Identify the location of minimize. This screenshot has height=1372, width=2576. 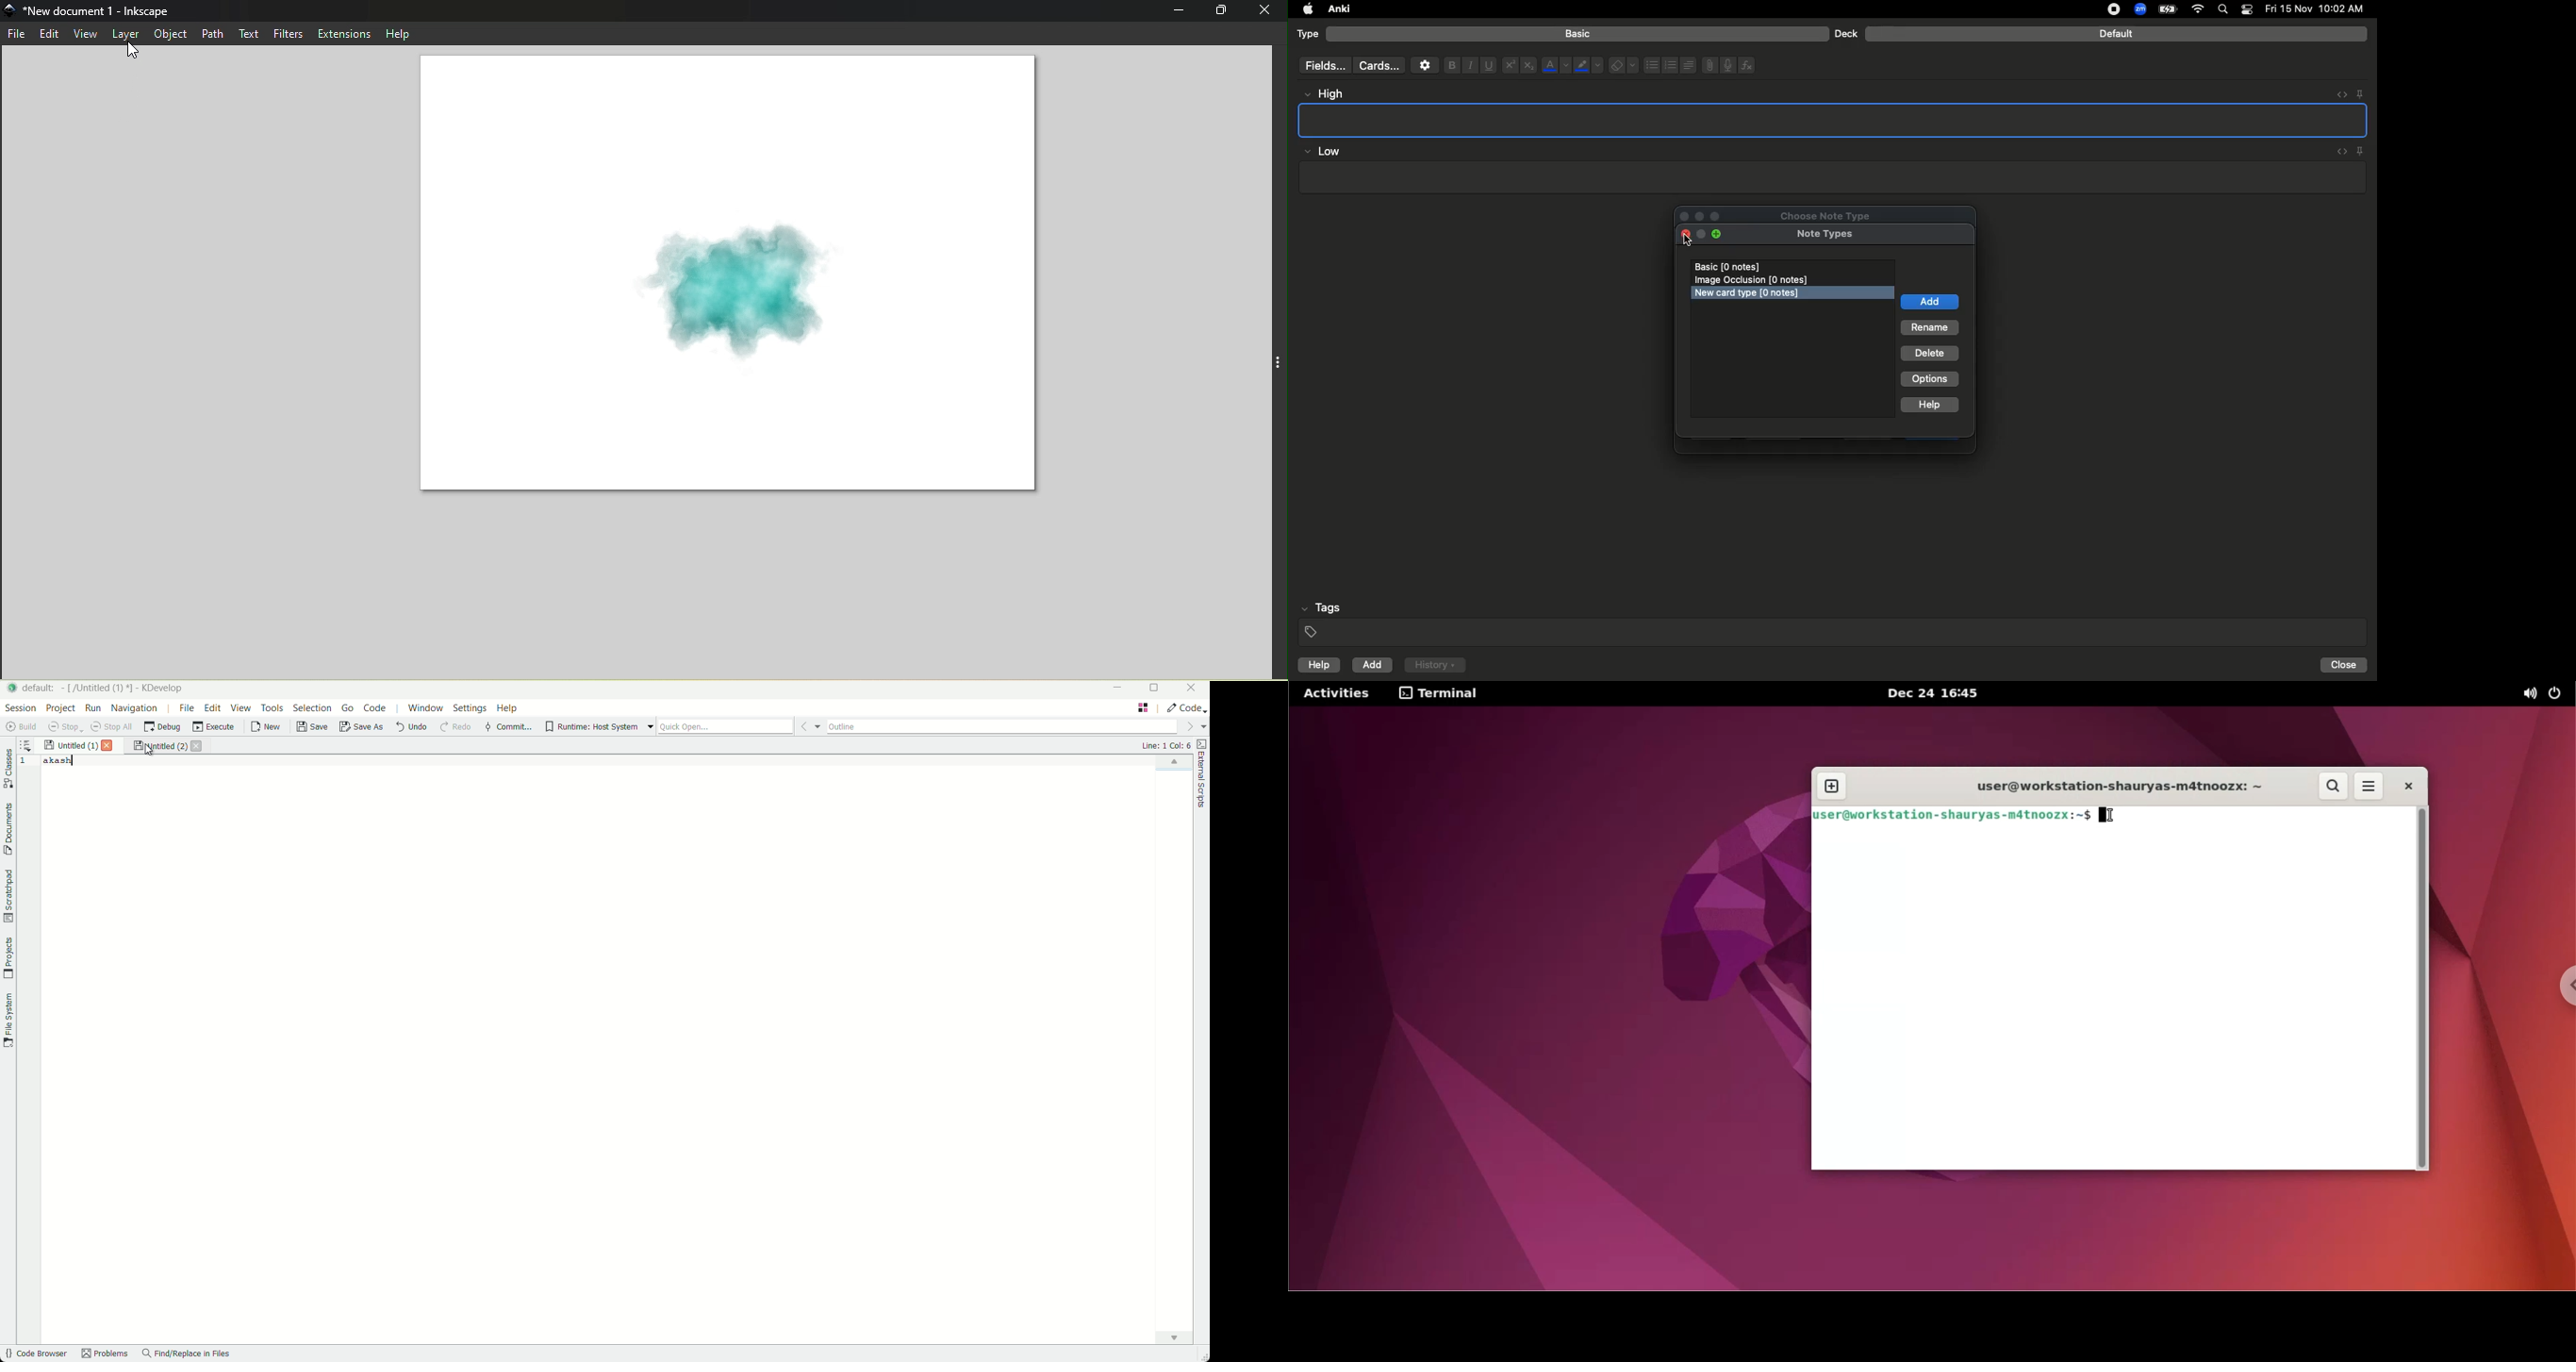
(1701, 235).